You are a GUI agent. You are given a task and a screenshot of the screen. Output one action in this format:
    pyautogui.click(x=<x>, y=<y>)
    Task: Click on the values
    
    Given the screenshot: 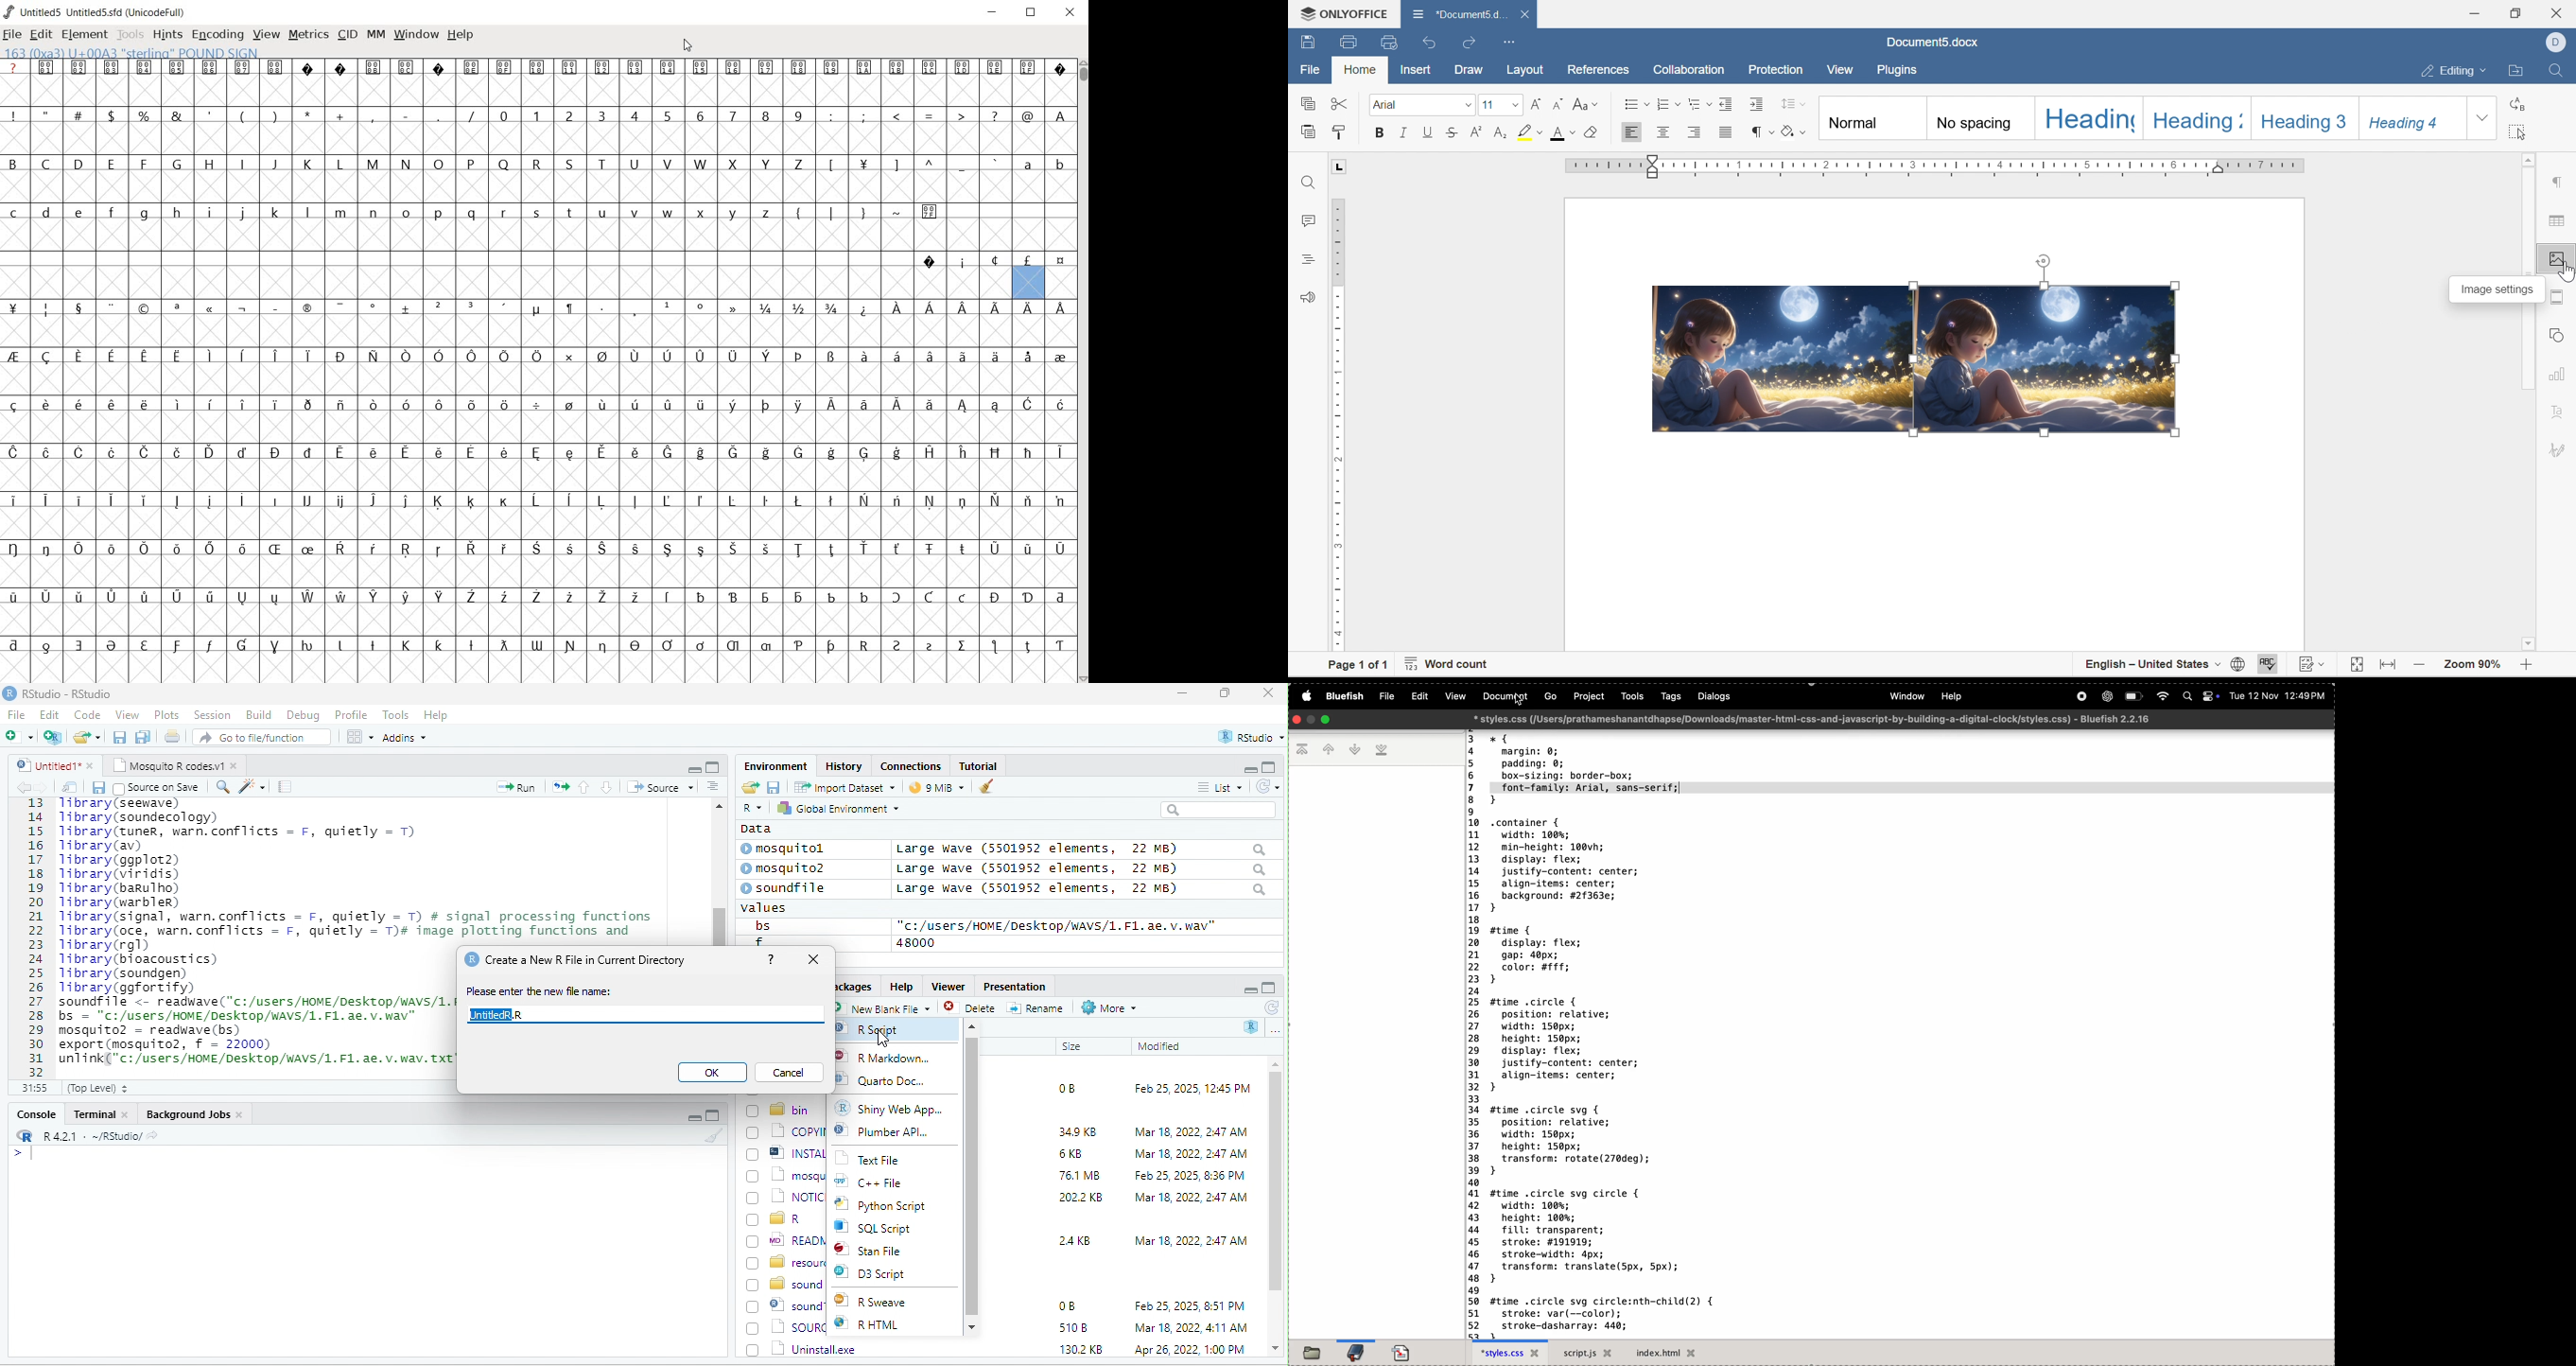 What is the action you would take?
    pyautogui.click(x=774, y=908)
    